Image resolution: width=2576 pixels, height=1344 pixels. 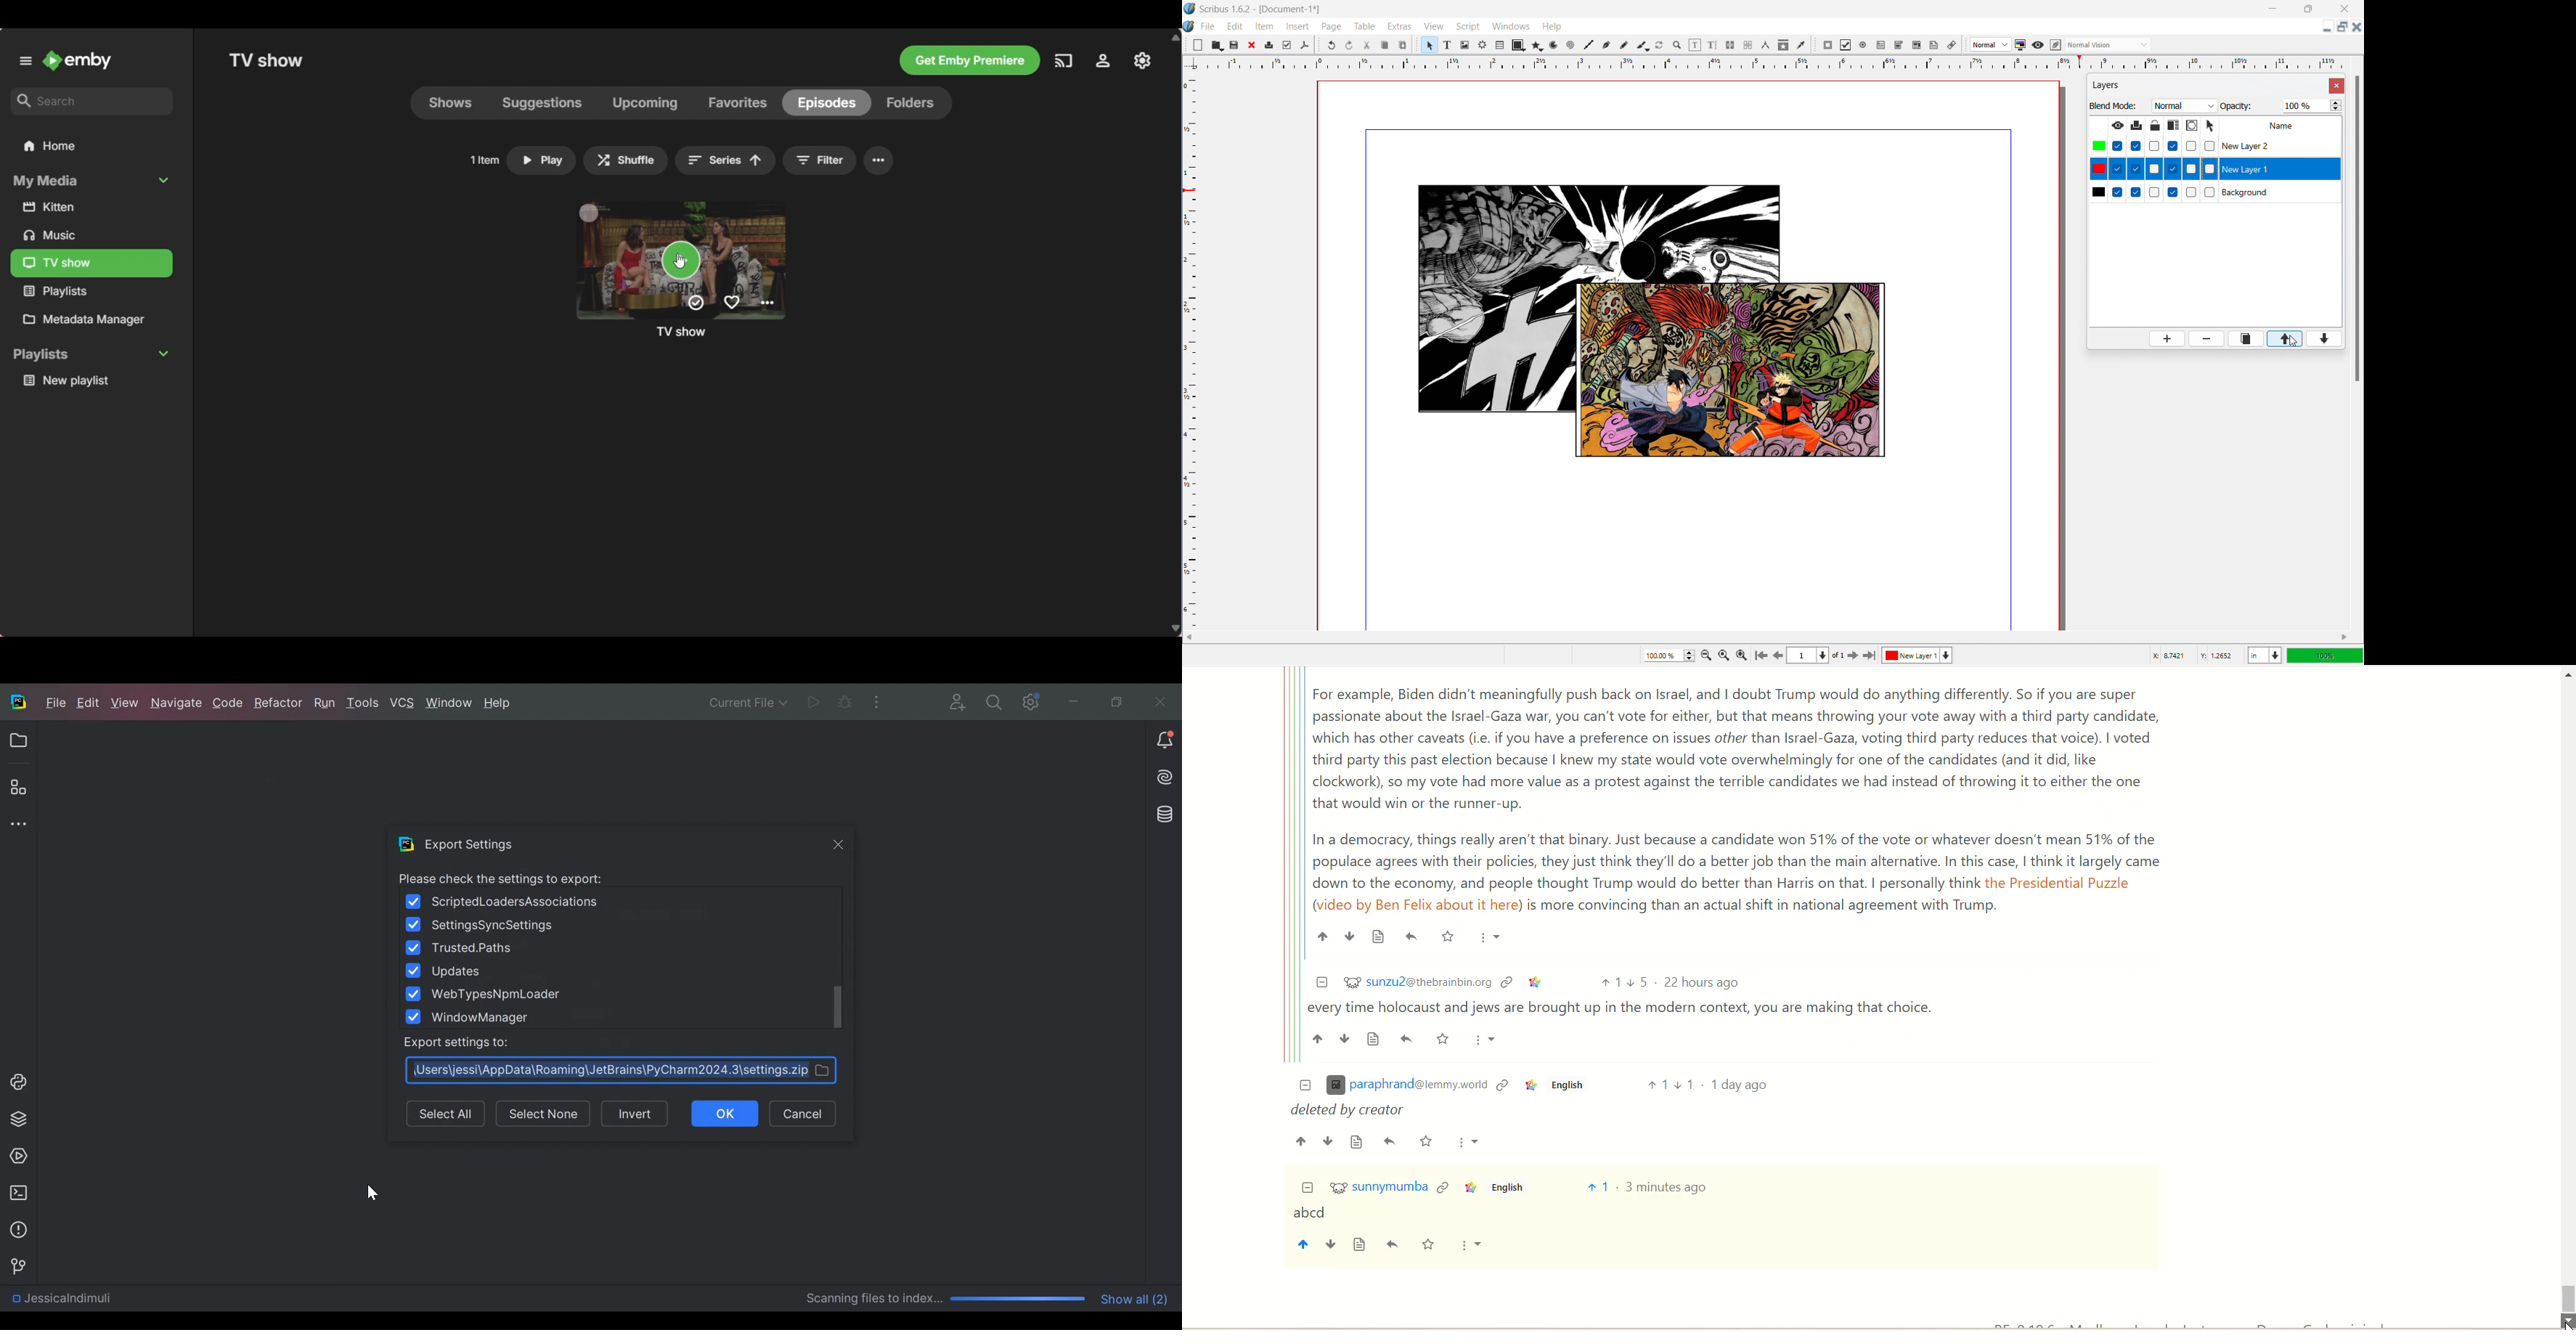 I want to click on checkboxes, so click(x=2164, y=169).